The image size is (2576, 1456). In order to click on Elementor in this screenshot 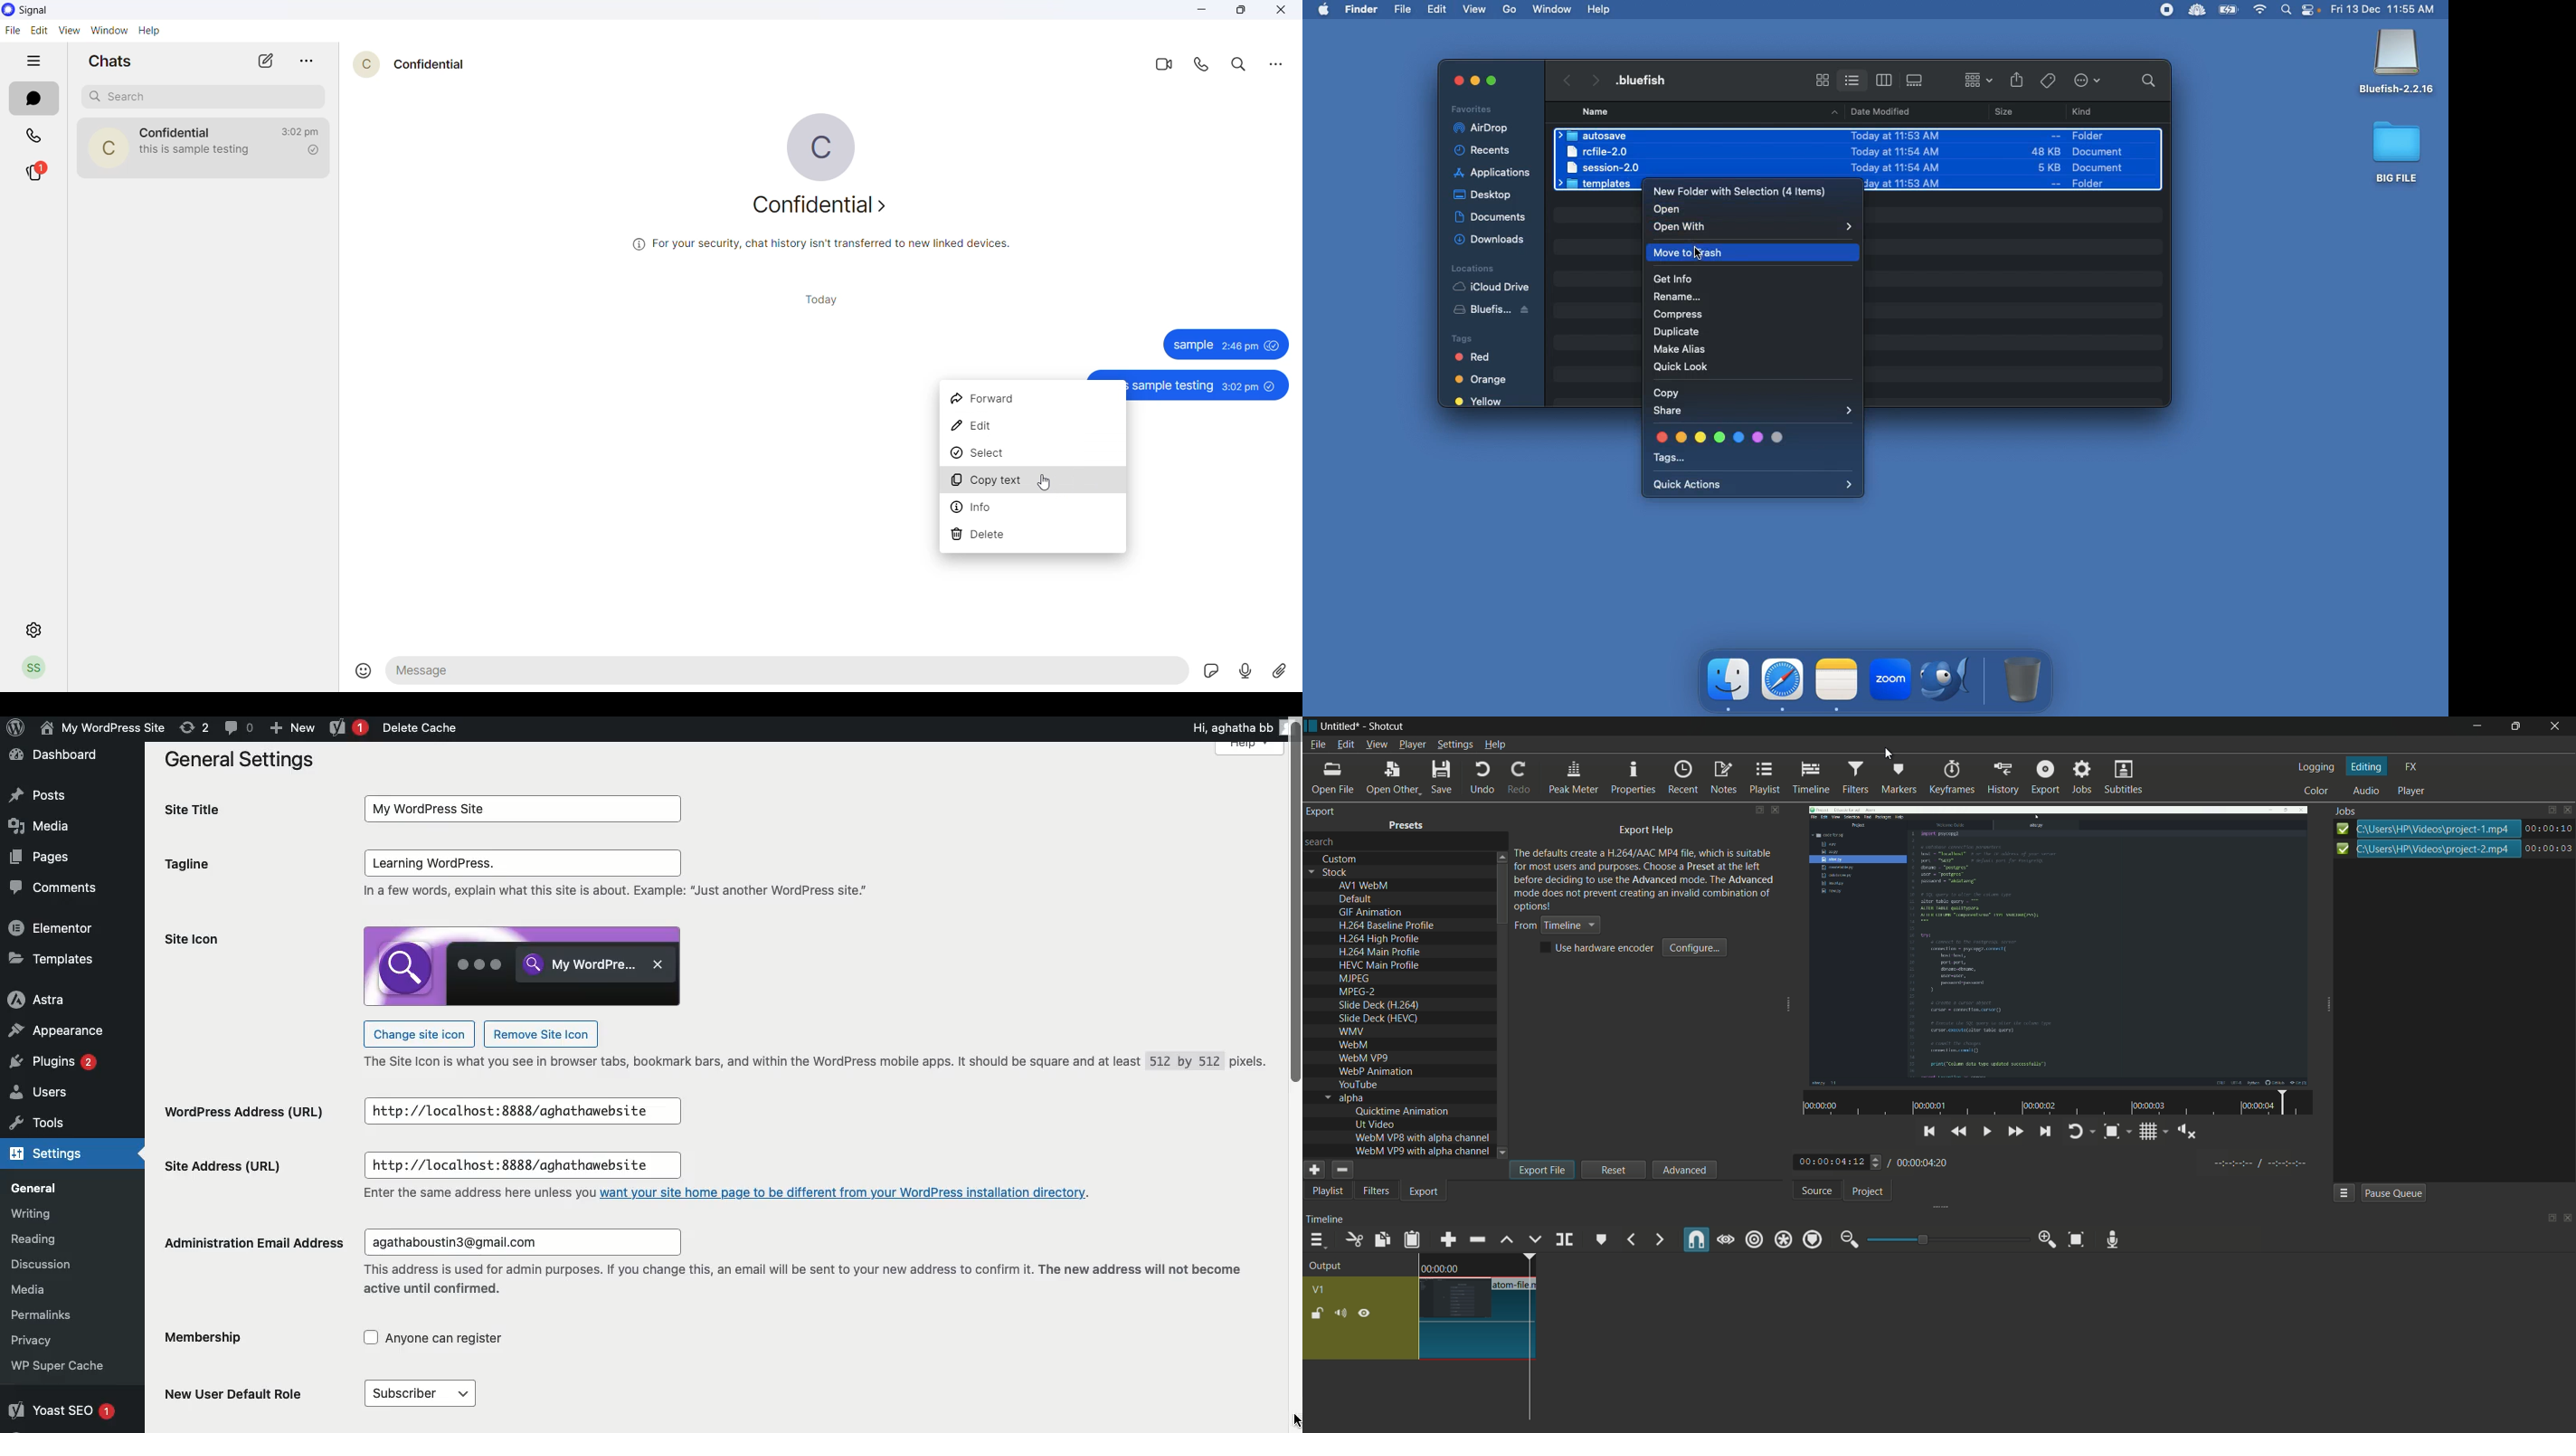, I will do `click(56, 931)`.